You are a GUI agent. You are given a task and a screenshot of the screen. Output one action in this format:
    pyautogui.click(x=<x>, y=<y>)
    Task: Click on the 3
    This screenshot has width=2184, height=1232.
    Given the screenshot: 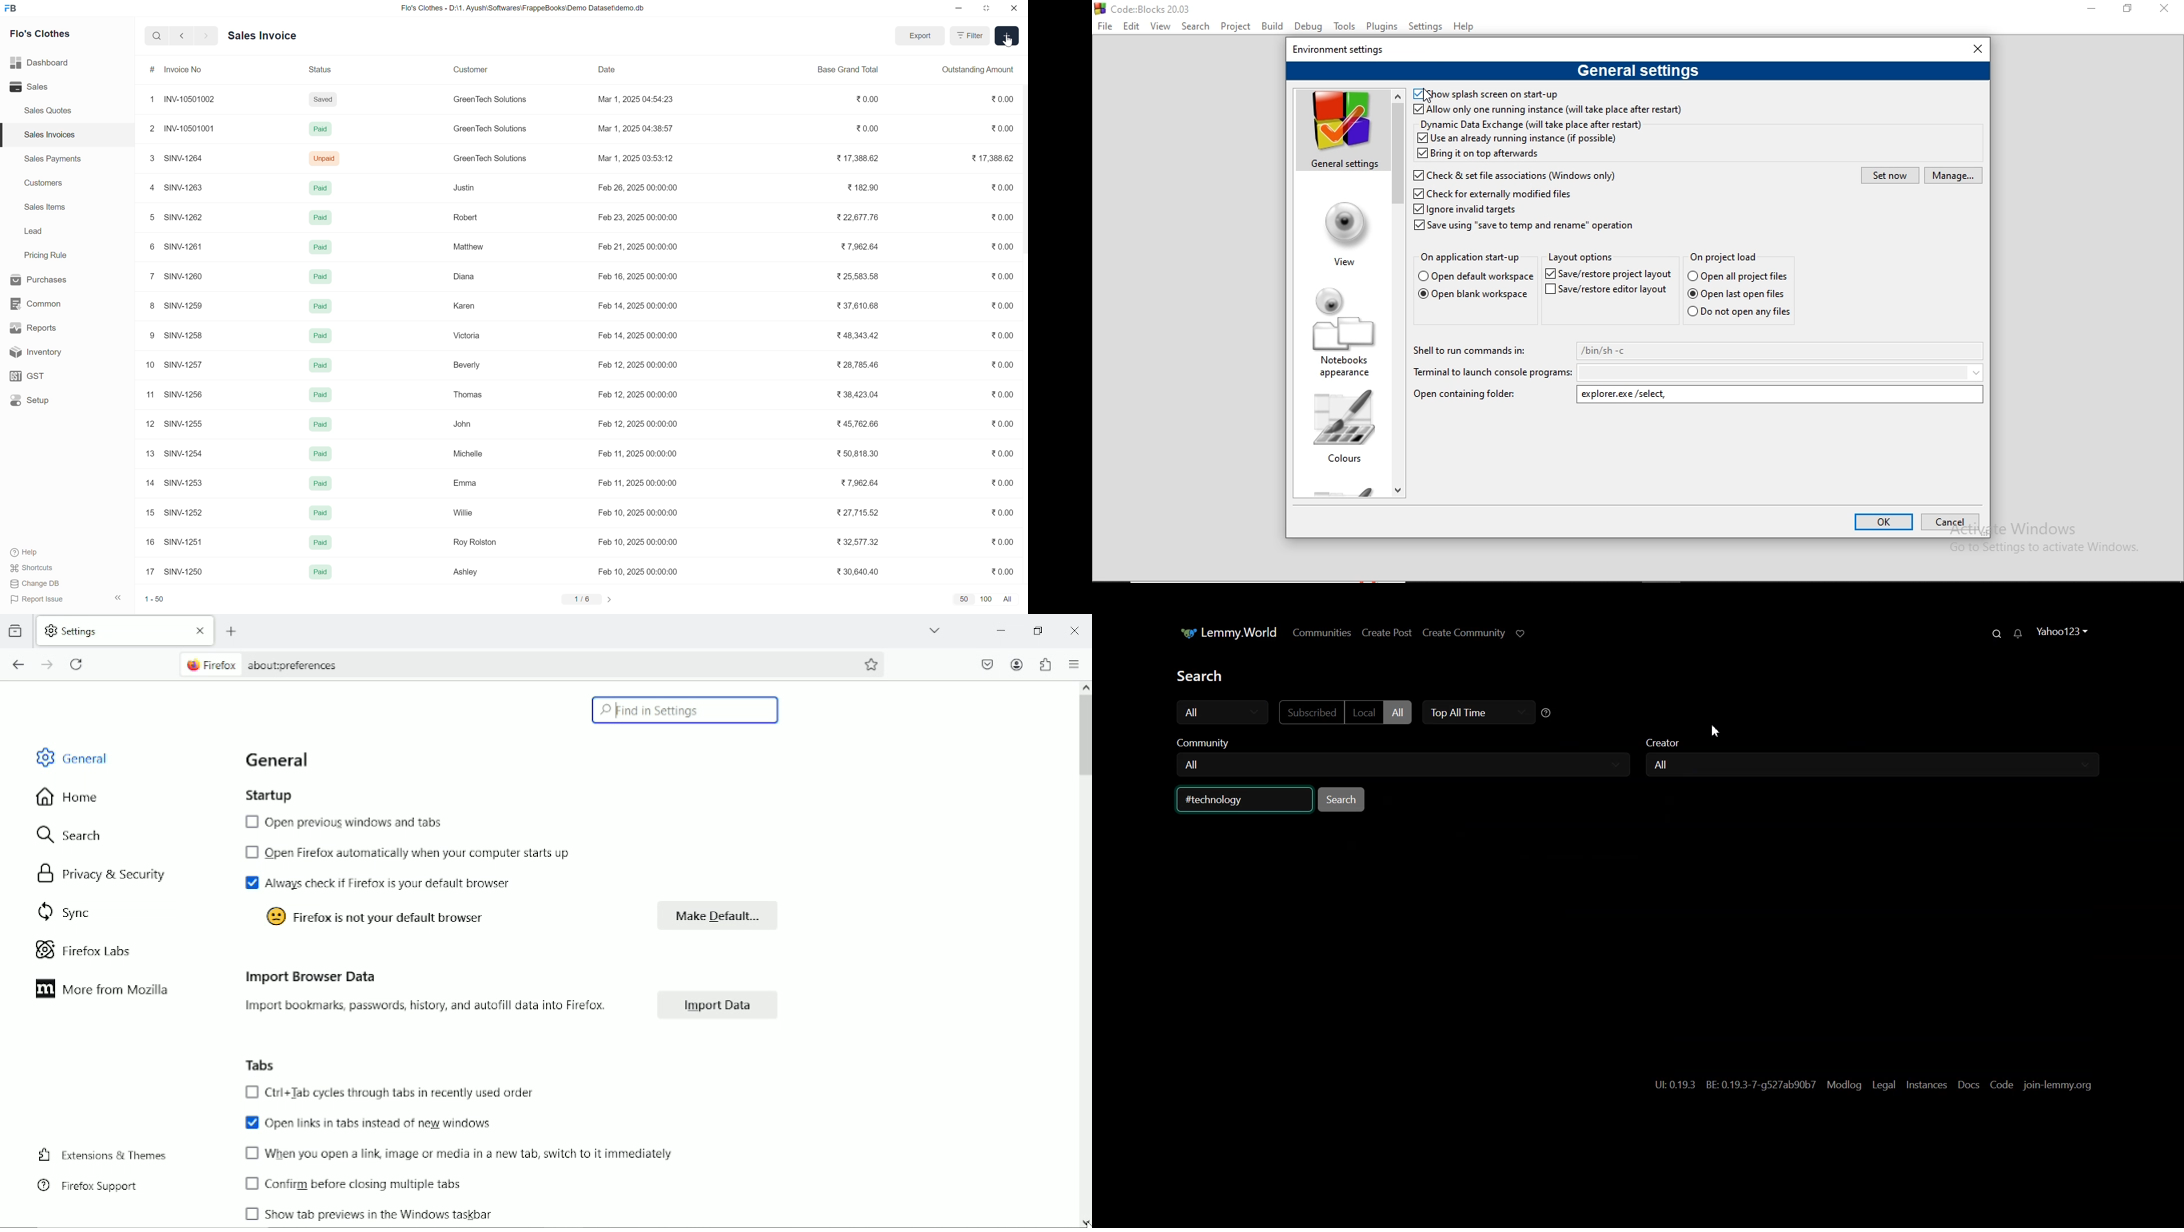 What is the action you would take?
    pyautogui.click(x=149, y=159)
    